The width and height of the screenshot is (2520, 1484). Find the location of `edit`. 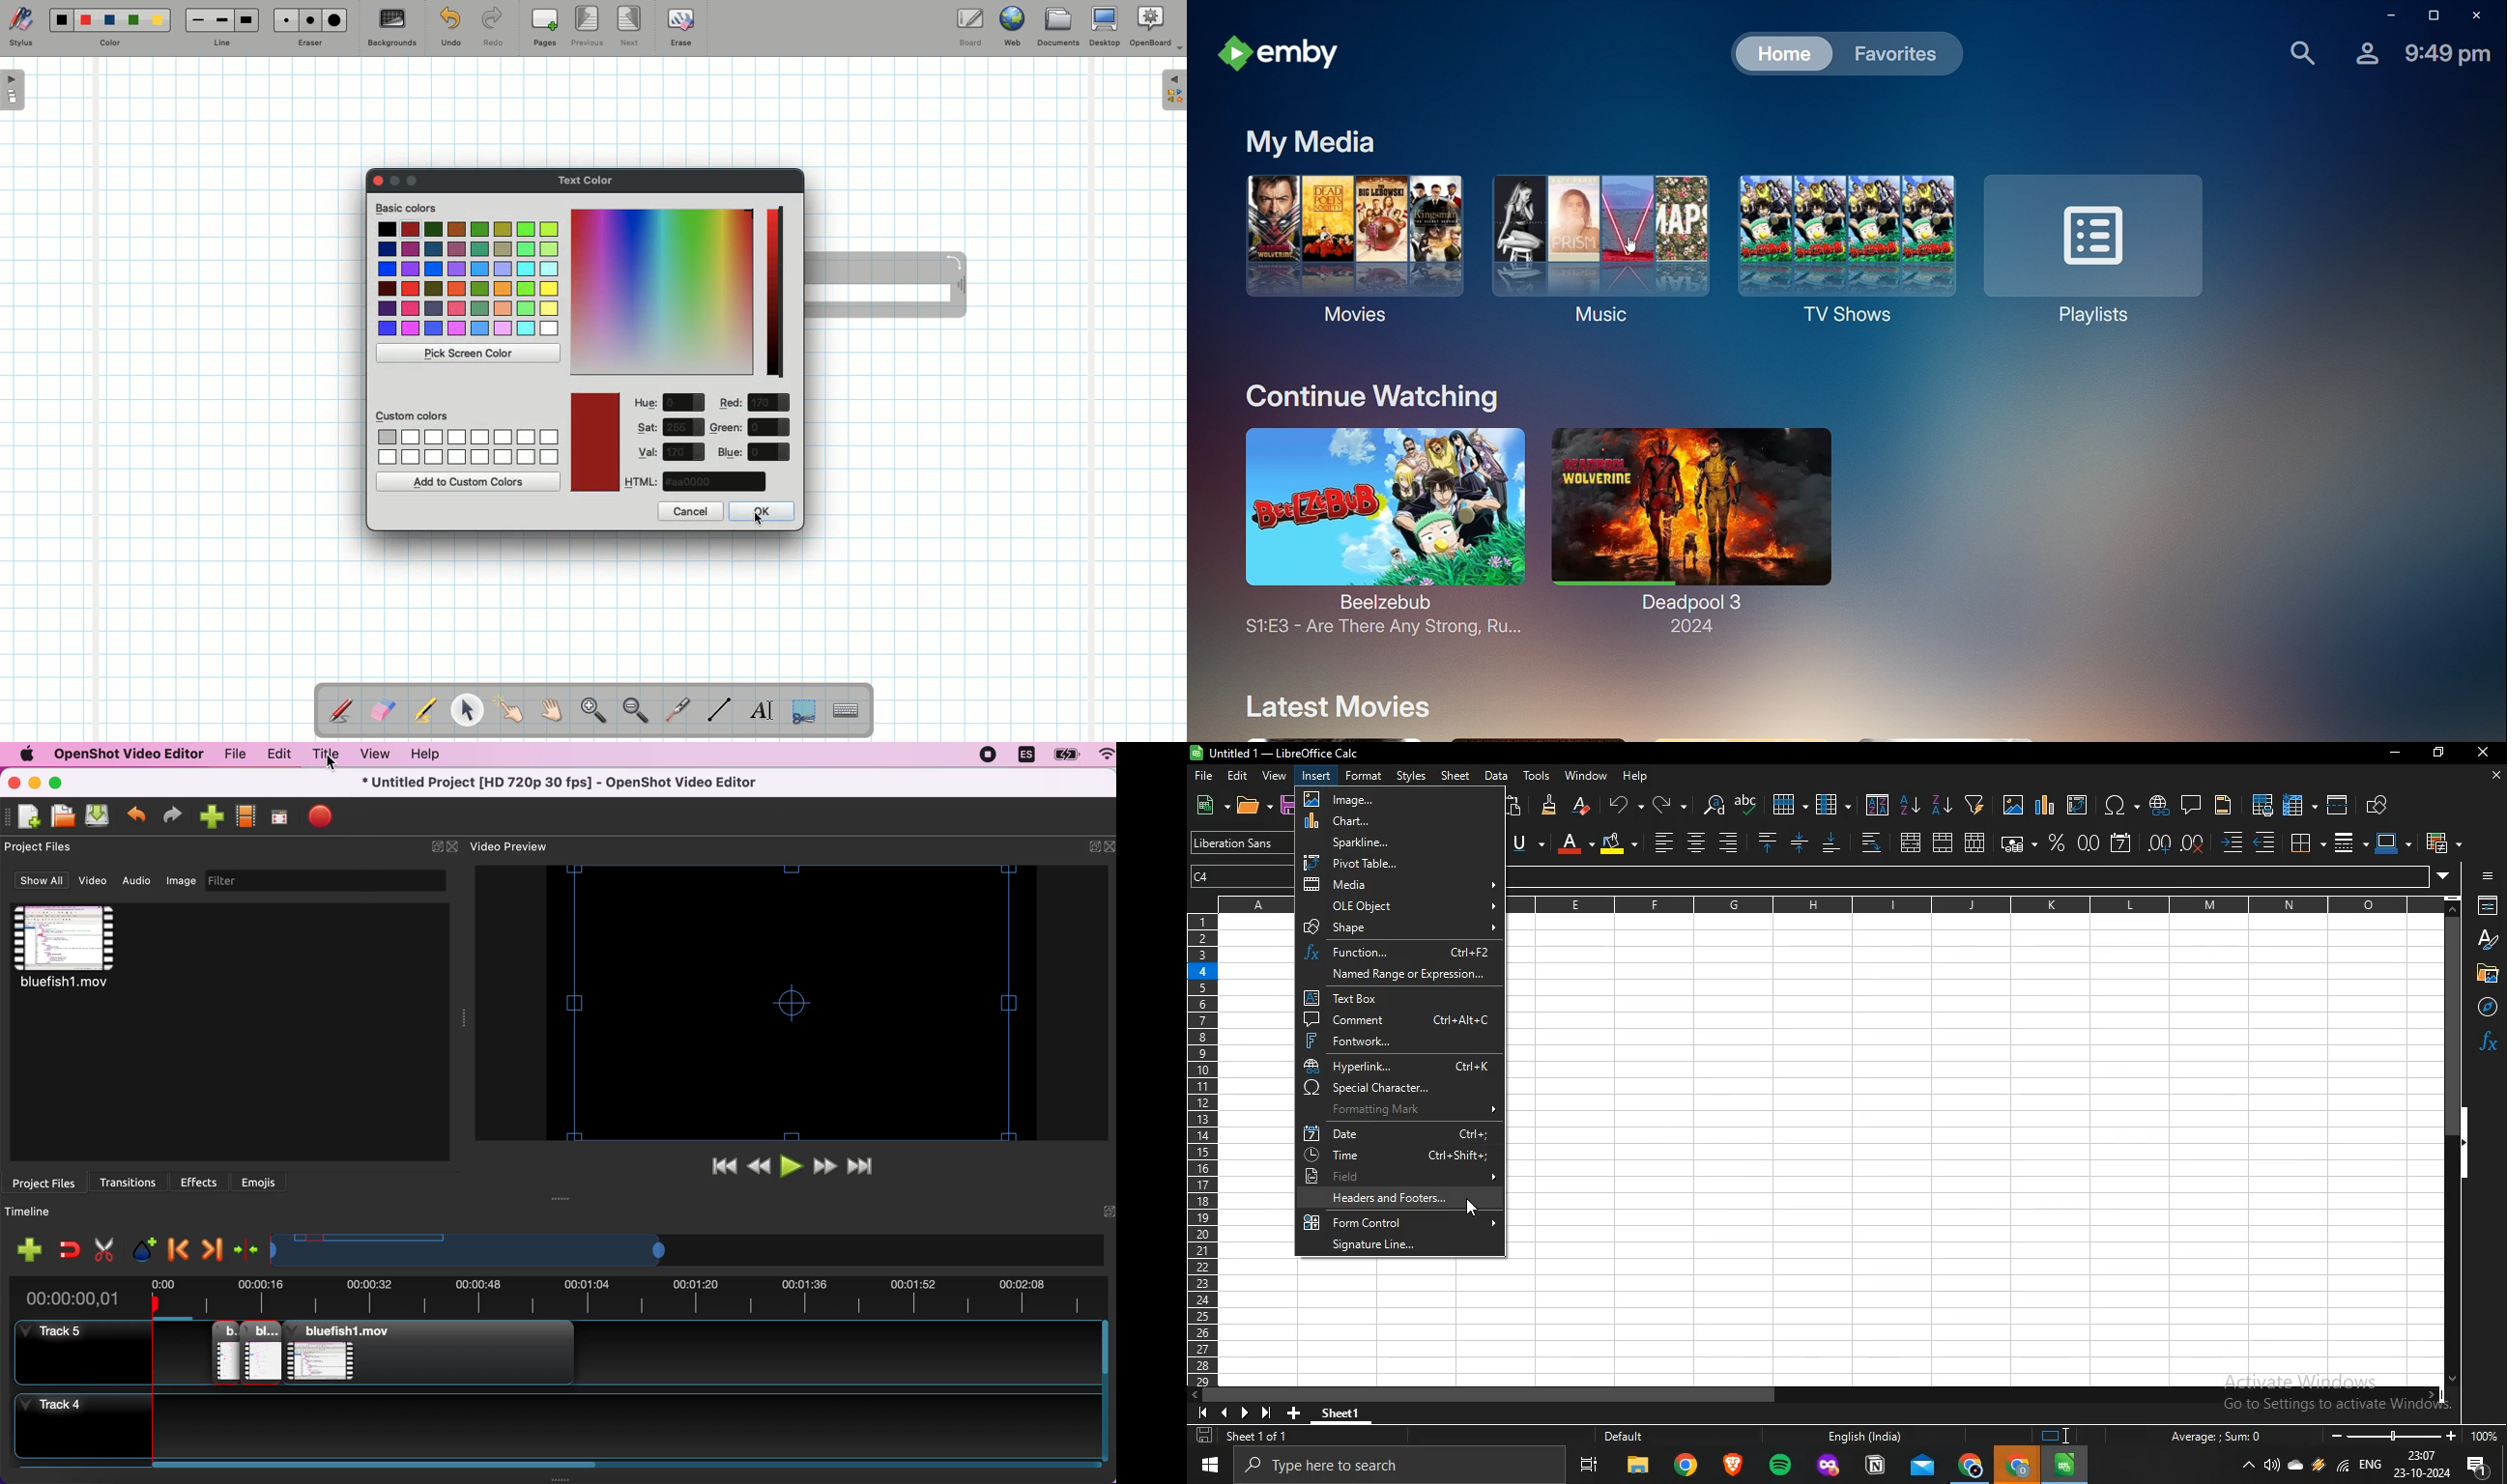

edit is located at coordinates (1240, 774).